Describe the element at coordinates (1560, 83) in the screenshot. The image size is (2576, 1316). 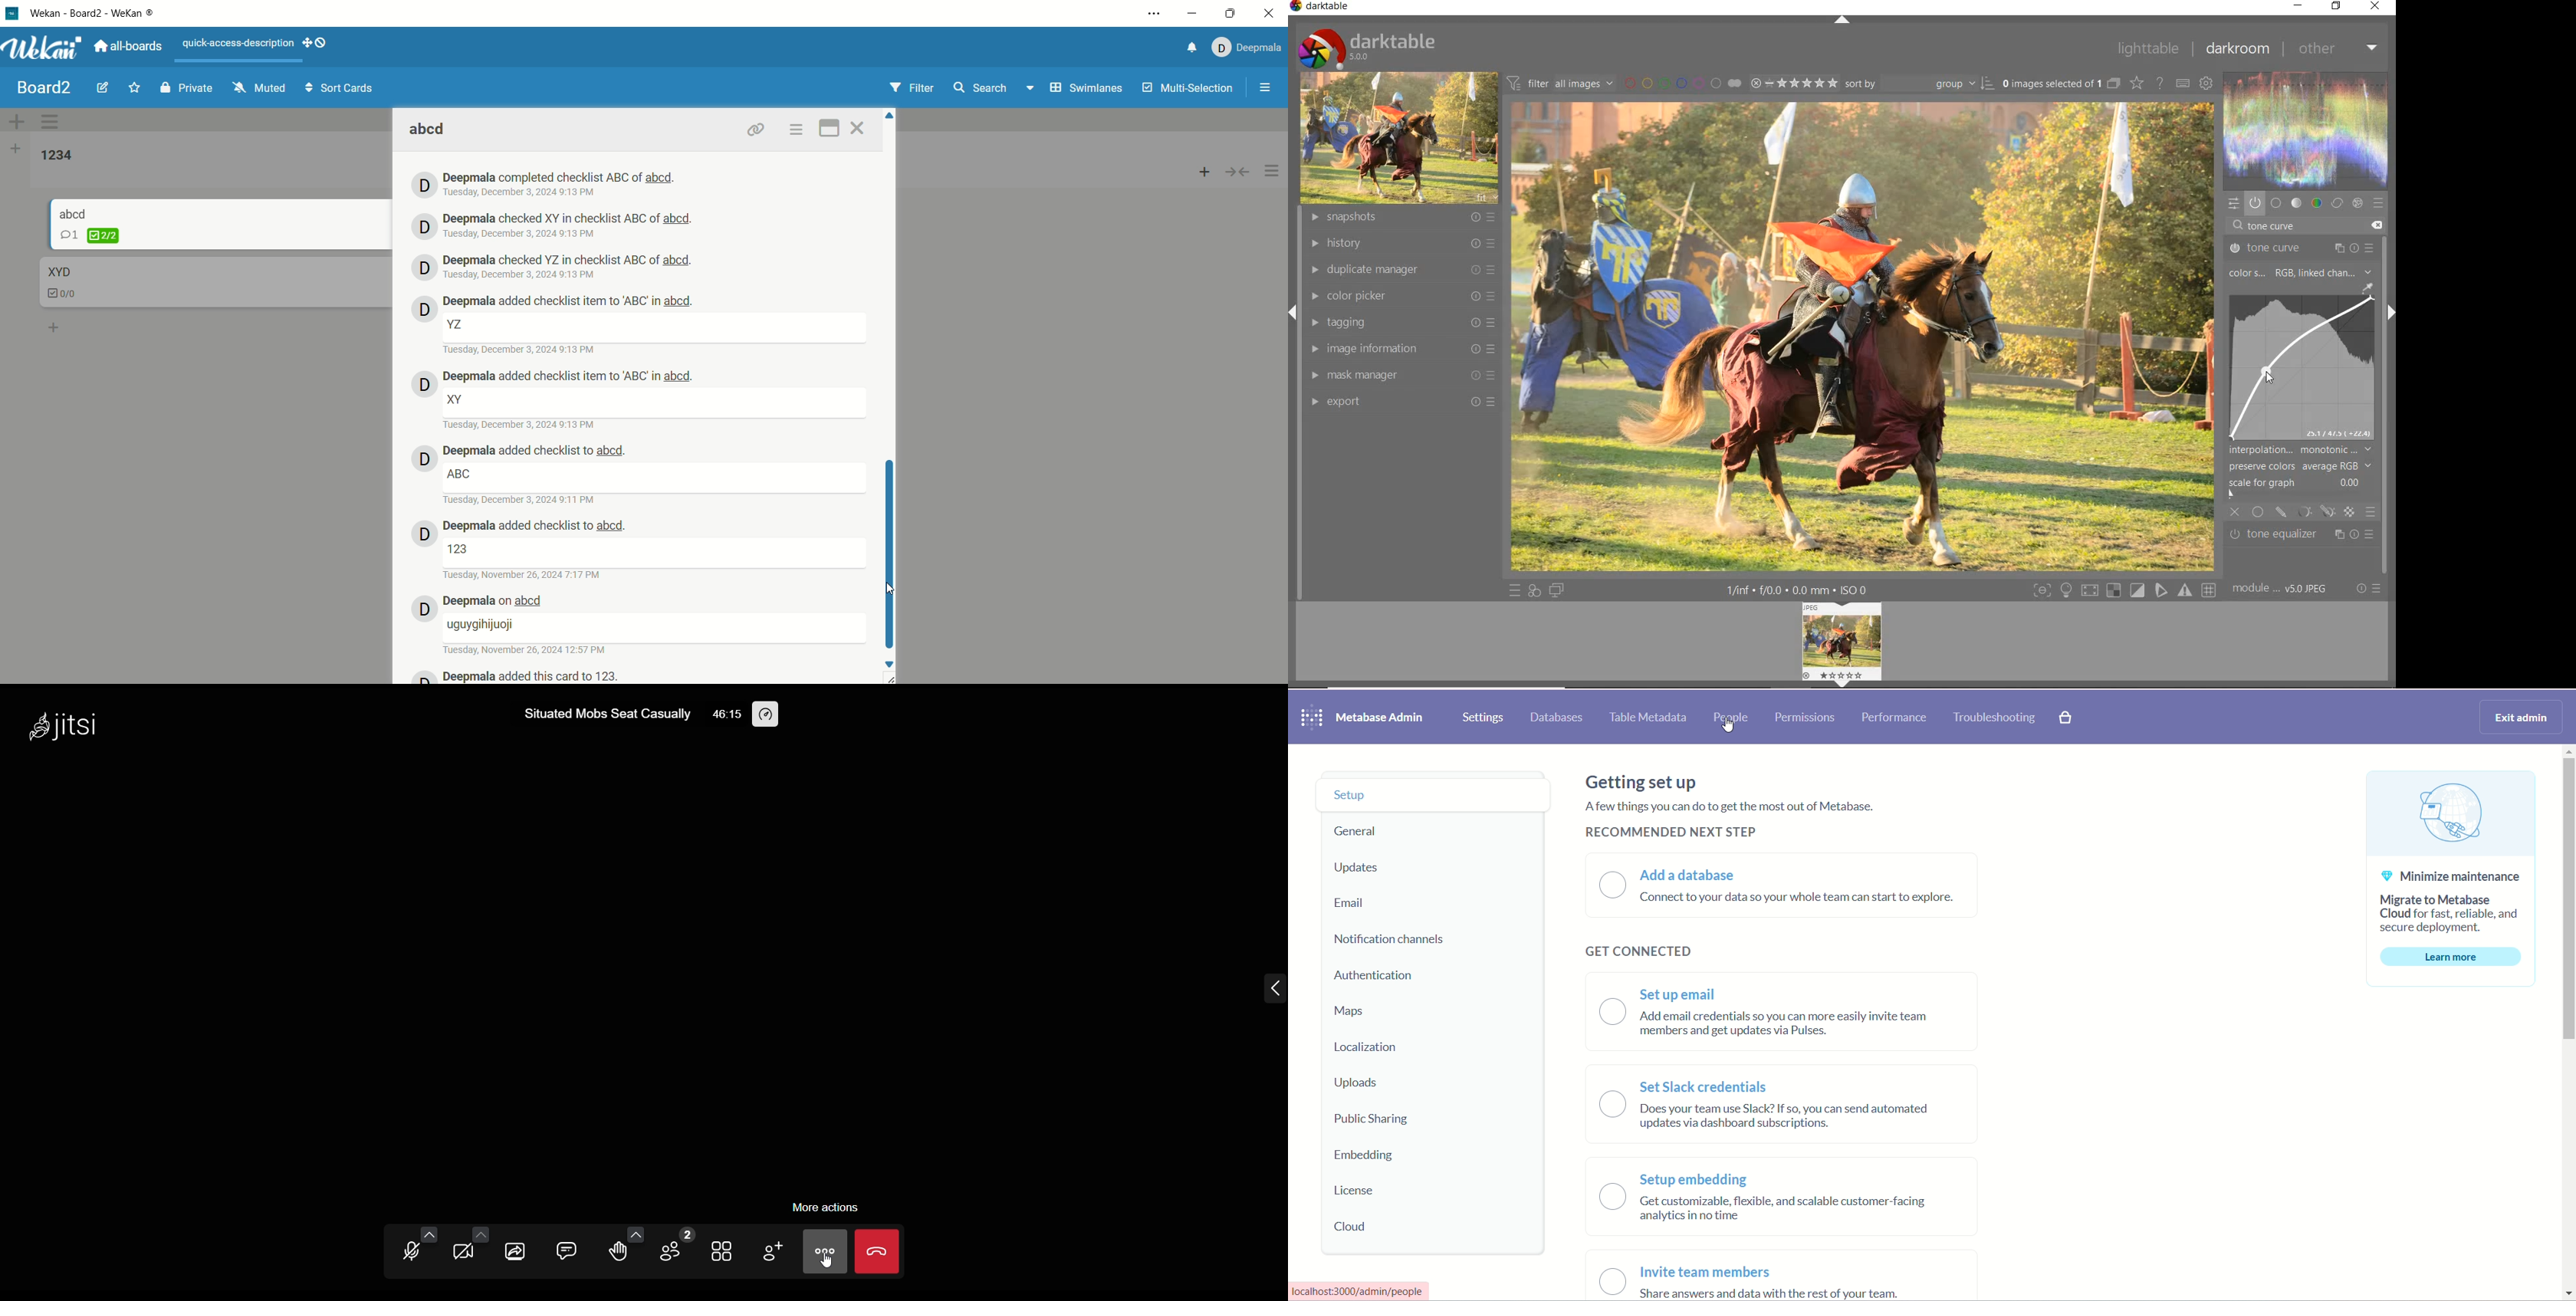
I see `filter all images` at that location.